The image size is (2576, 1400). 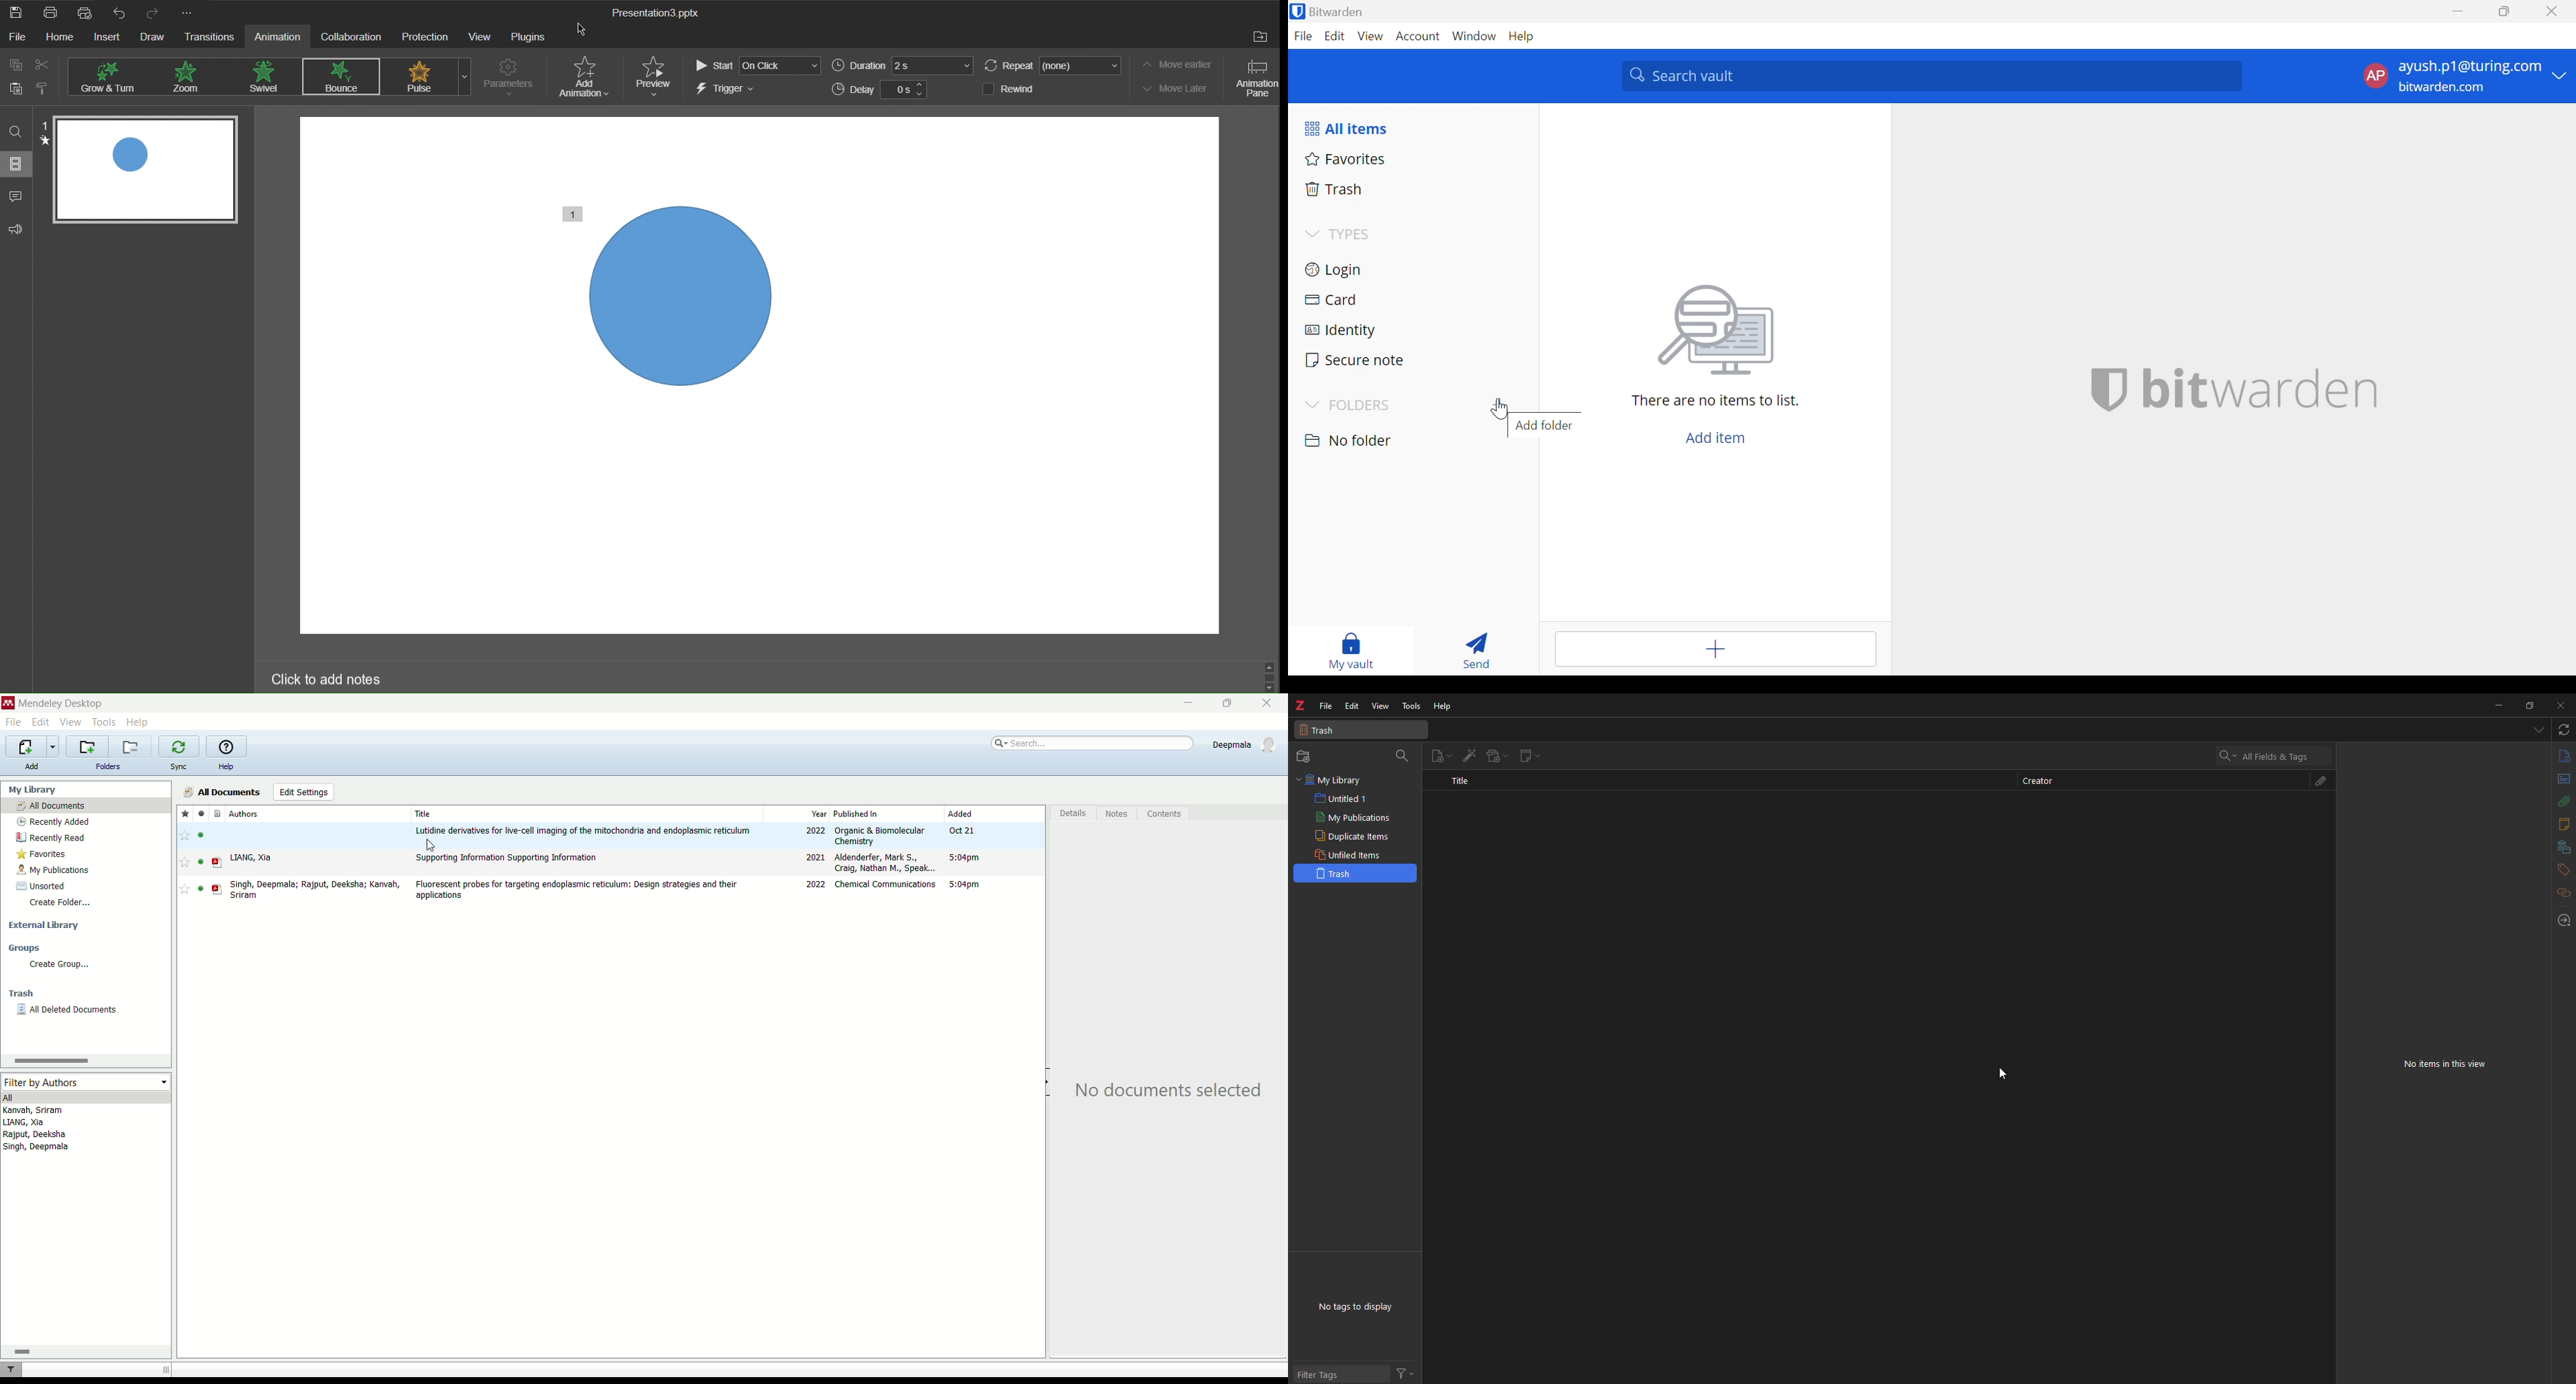 What do you see at coordinates (814, 831) in the screenshot?
I see `2022` at bounding box center [814, 831].